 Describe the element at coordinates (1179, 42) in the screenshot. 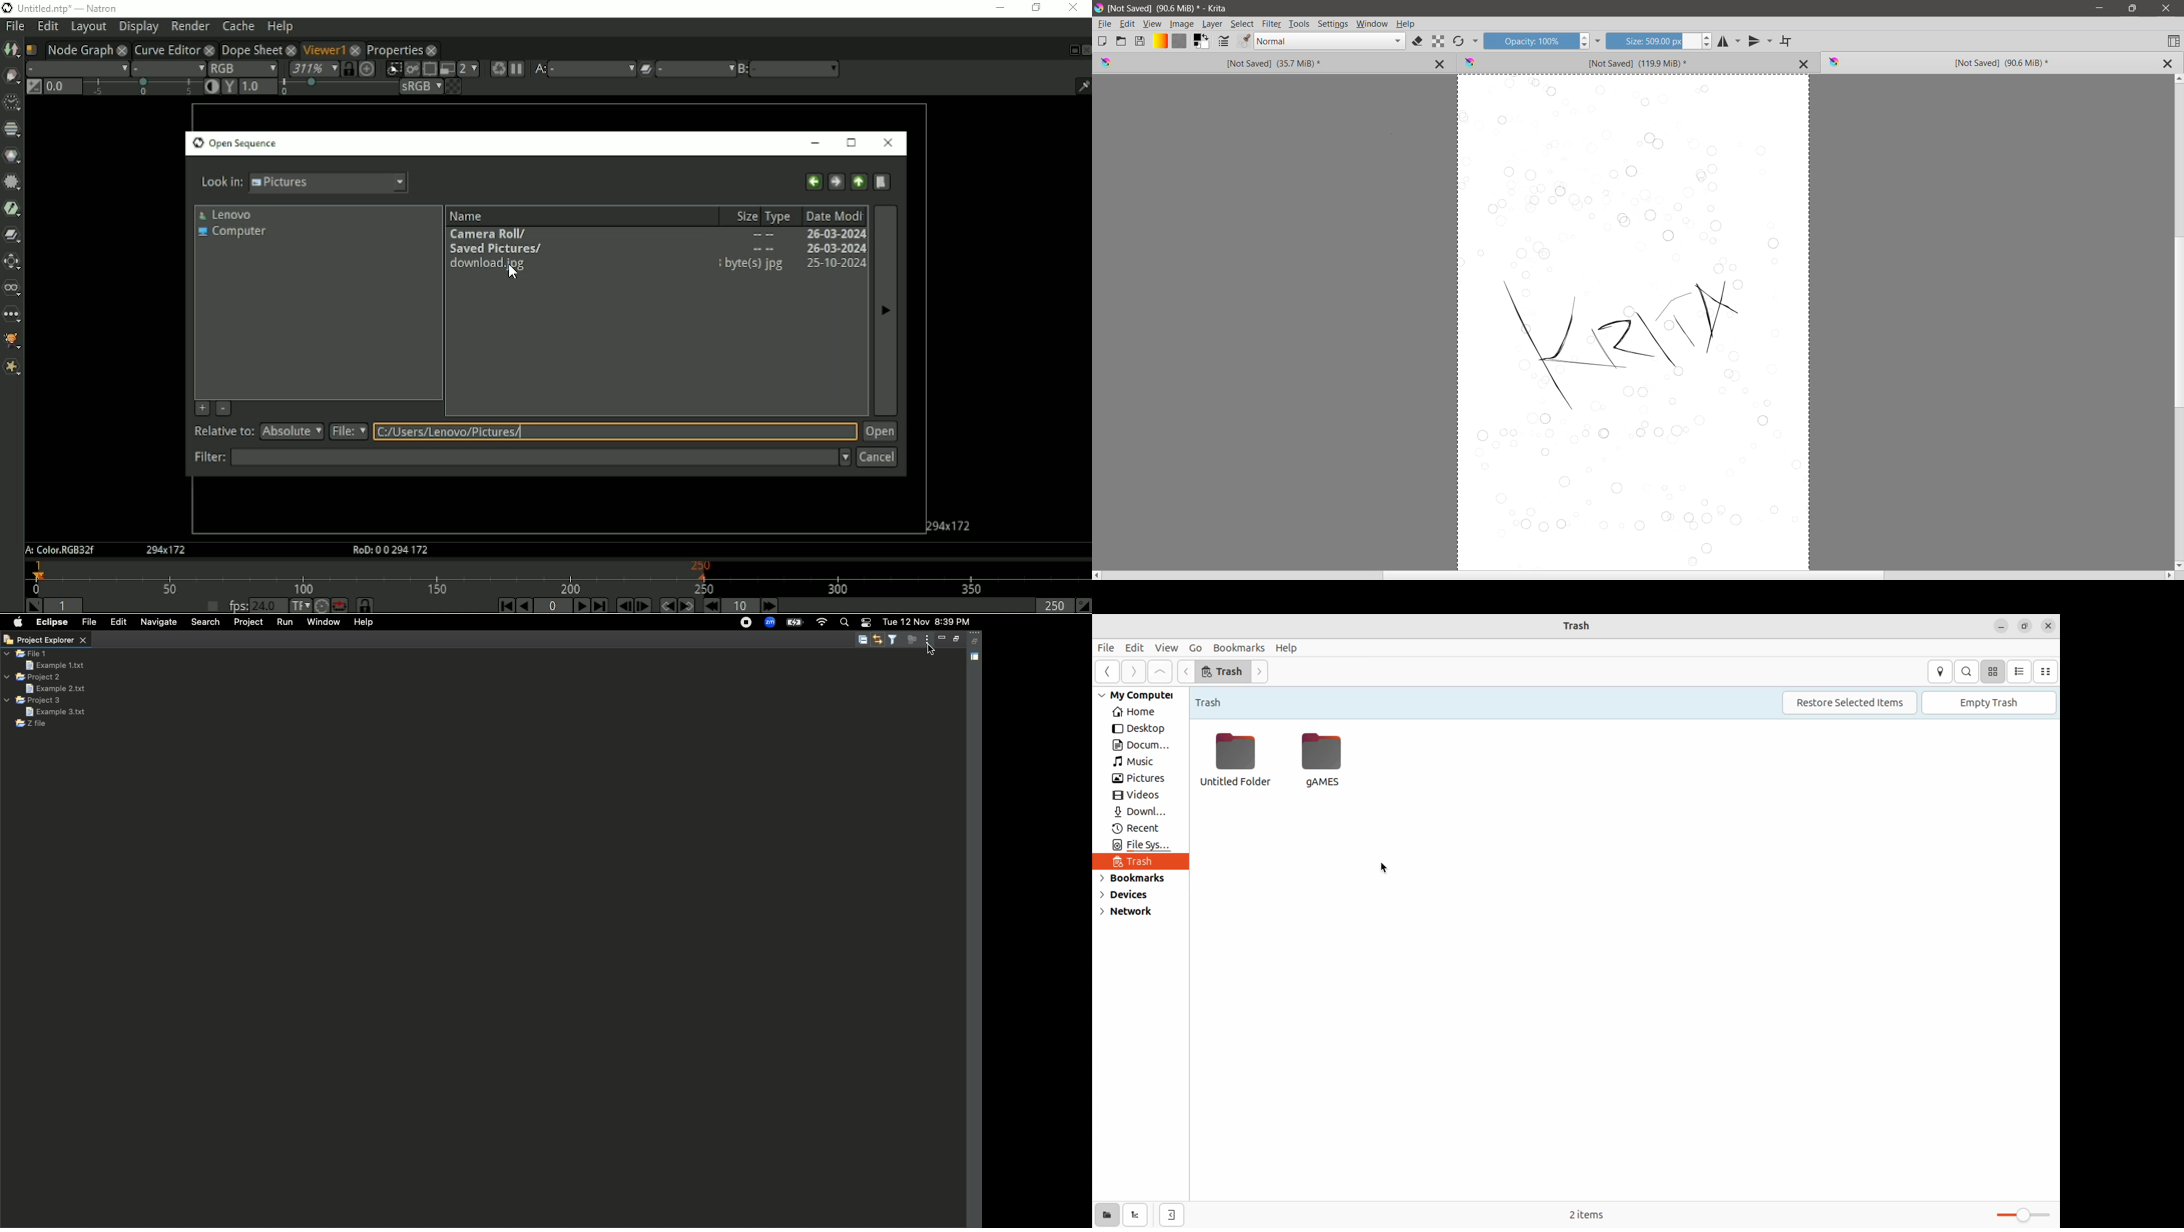

I see `Fill Patterns` at that location.